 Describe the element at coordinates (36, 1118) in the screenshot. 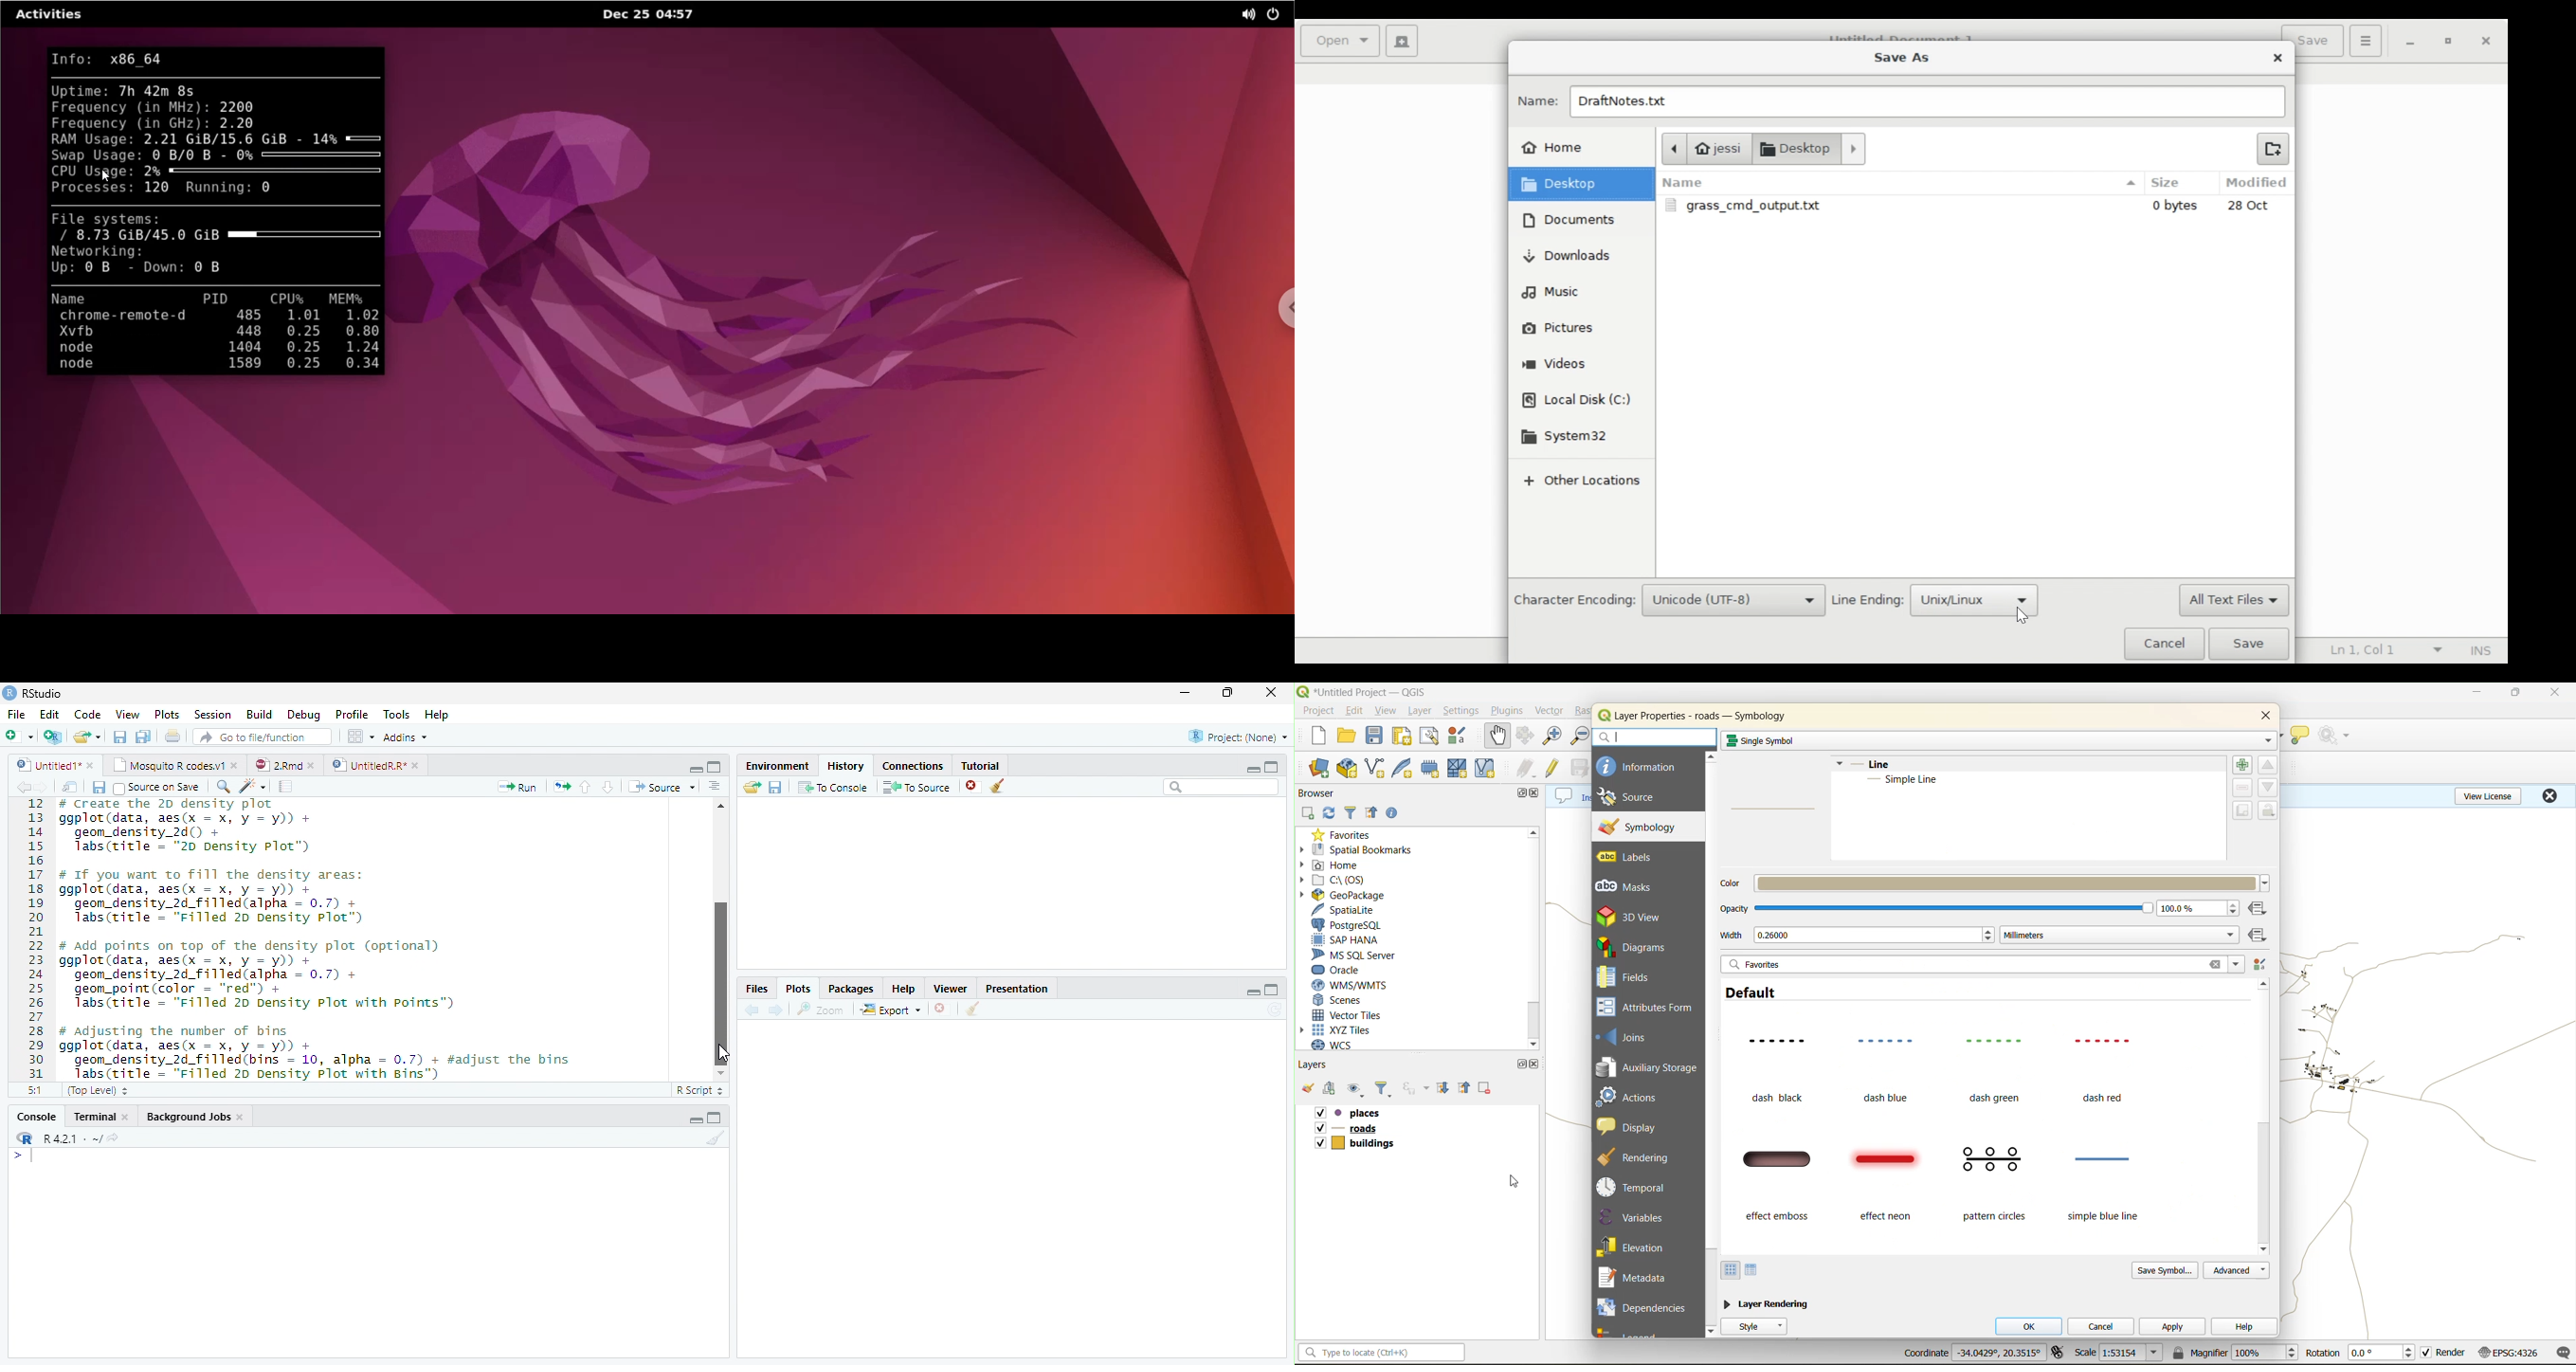

I see `Console` at that location.